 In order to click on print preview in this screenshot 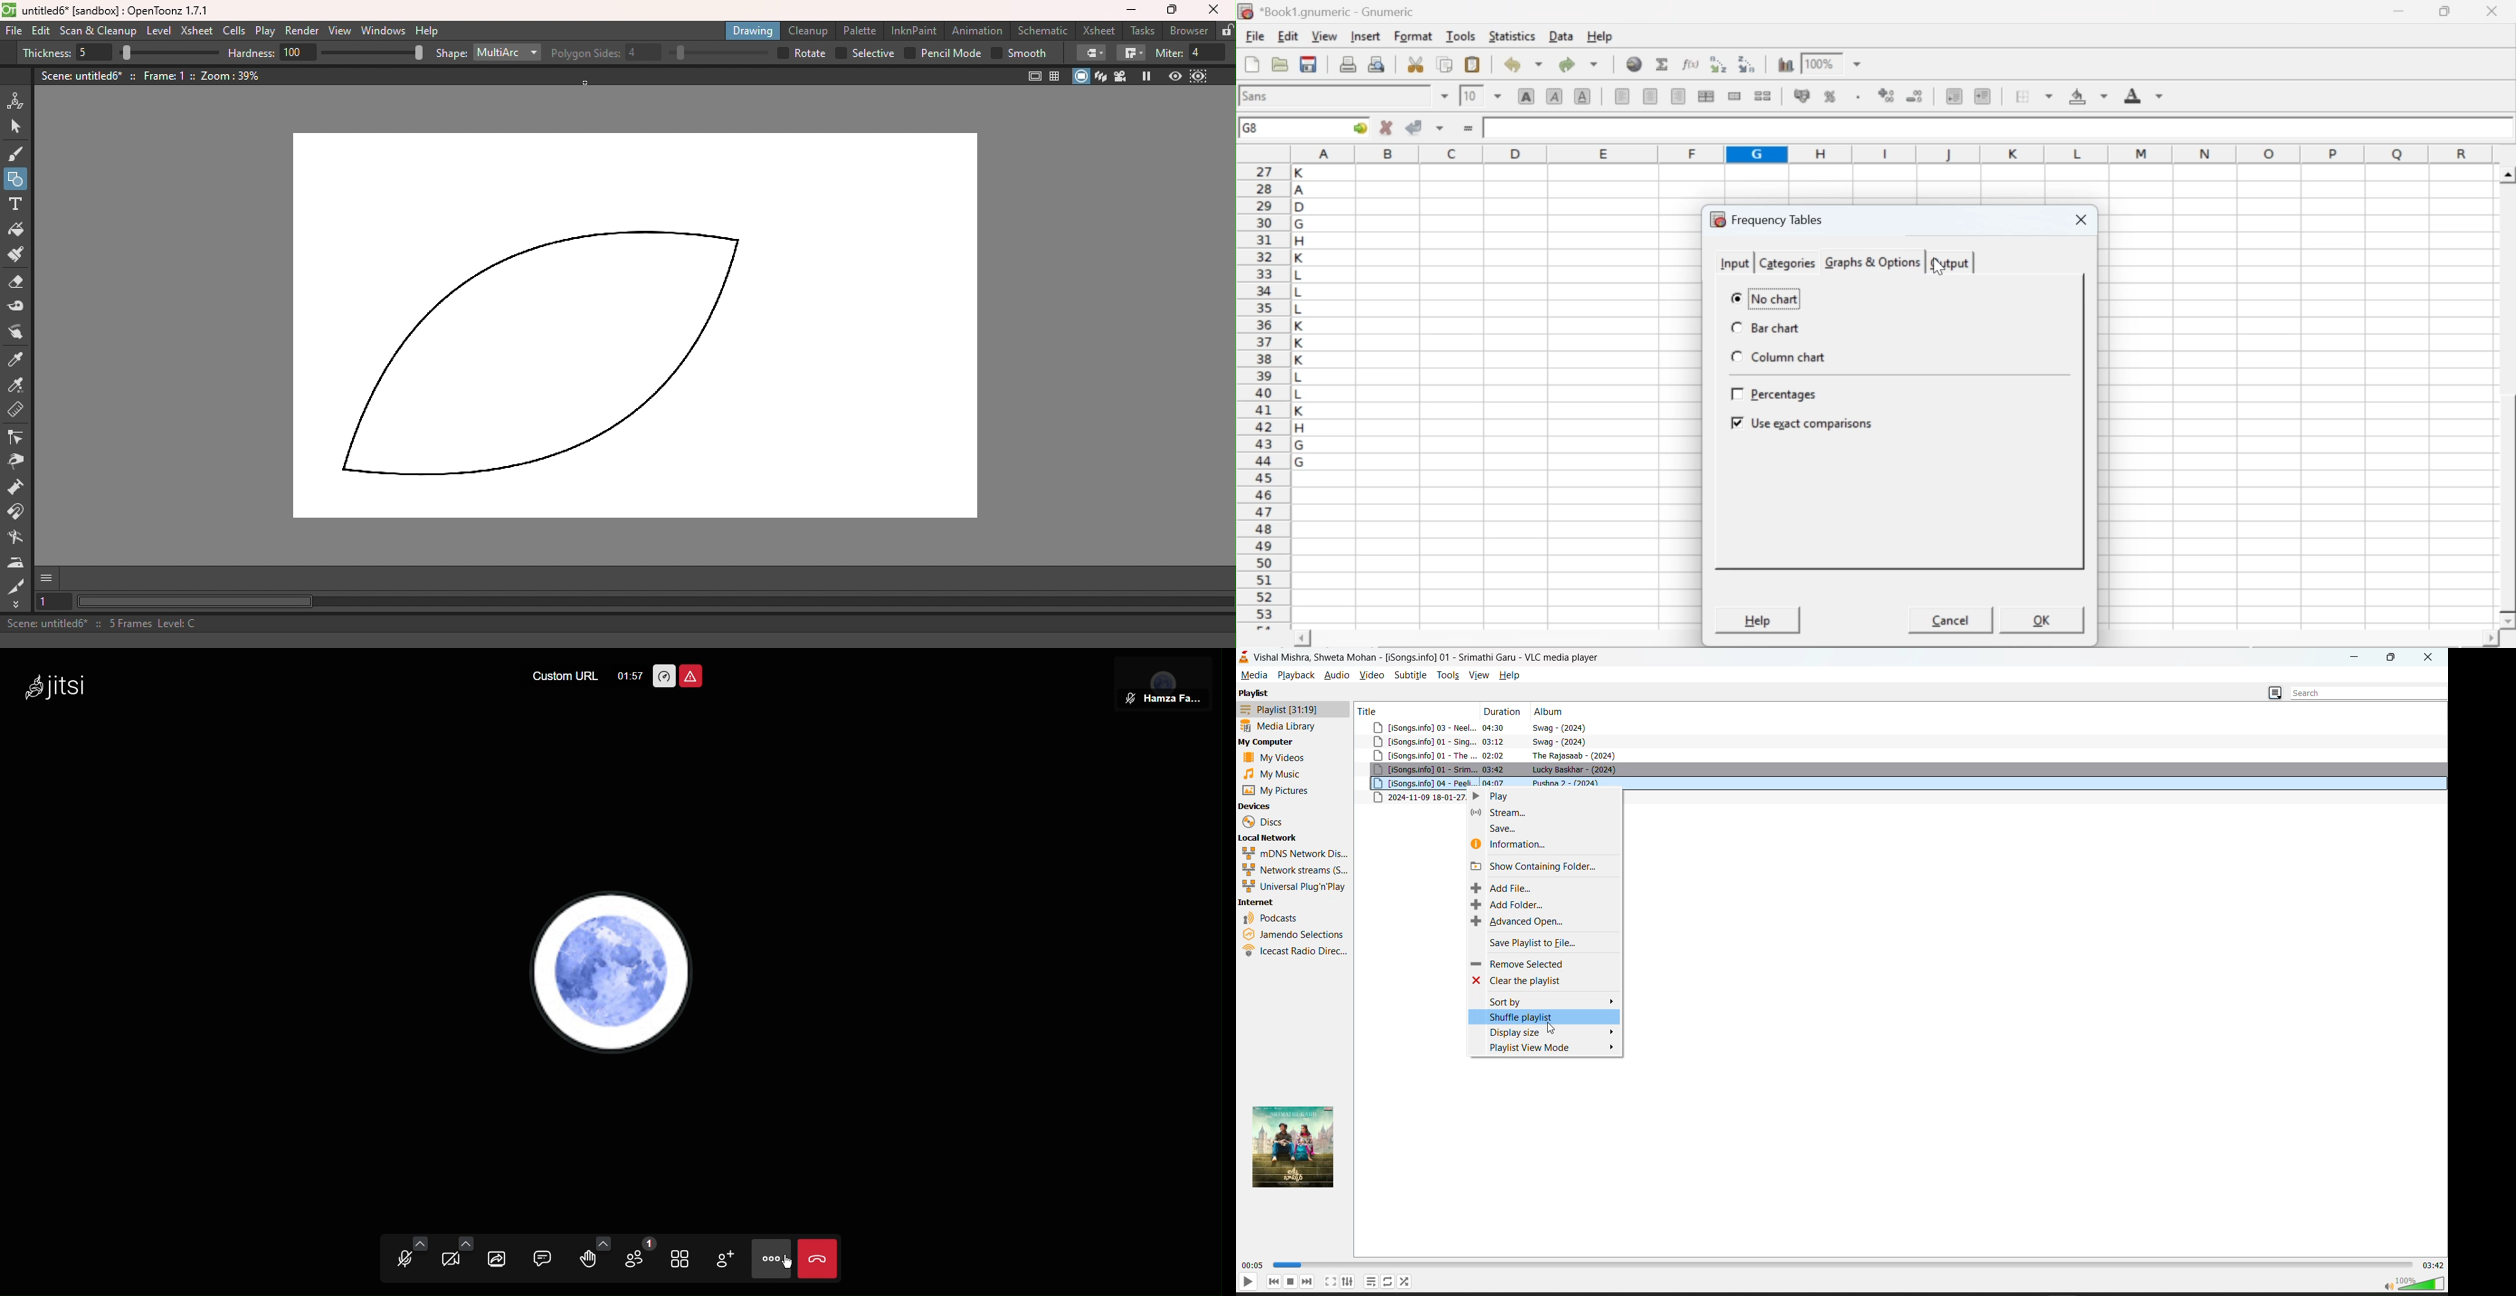, I will do `click(1377, 63)`.